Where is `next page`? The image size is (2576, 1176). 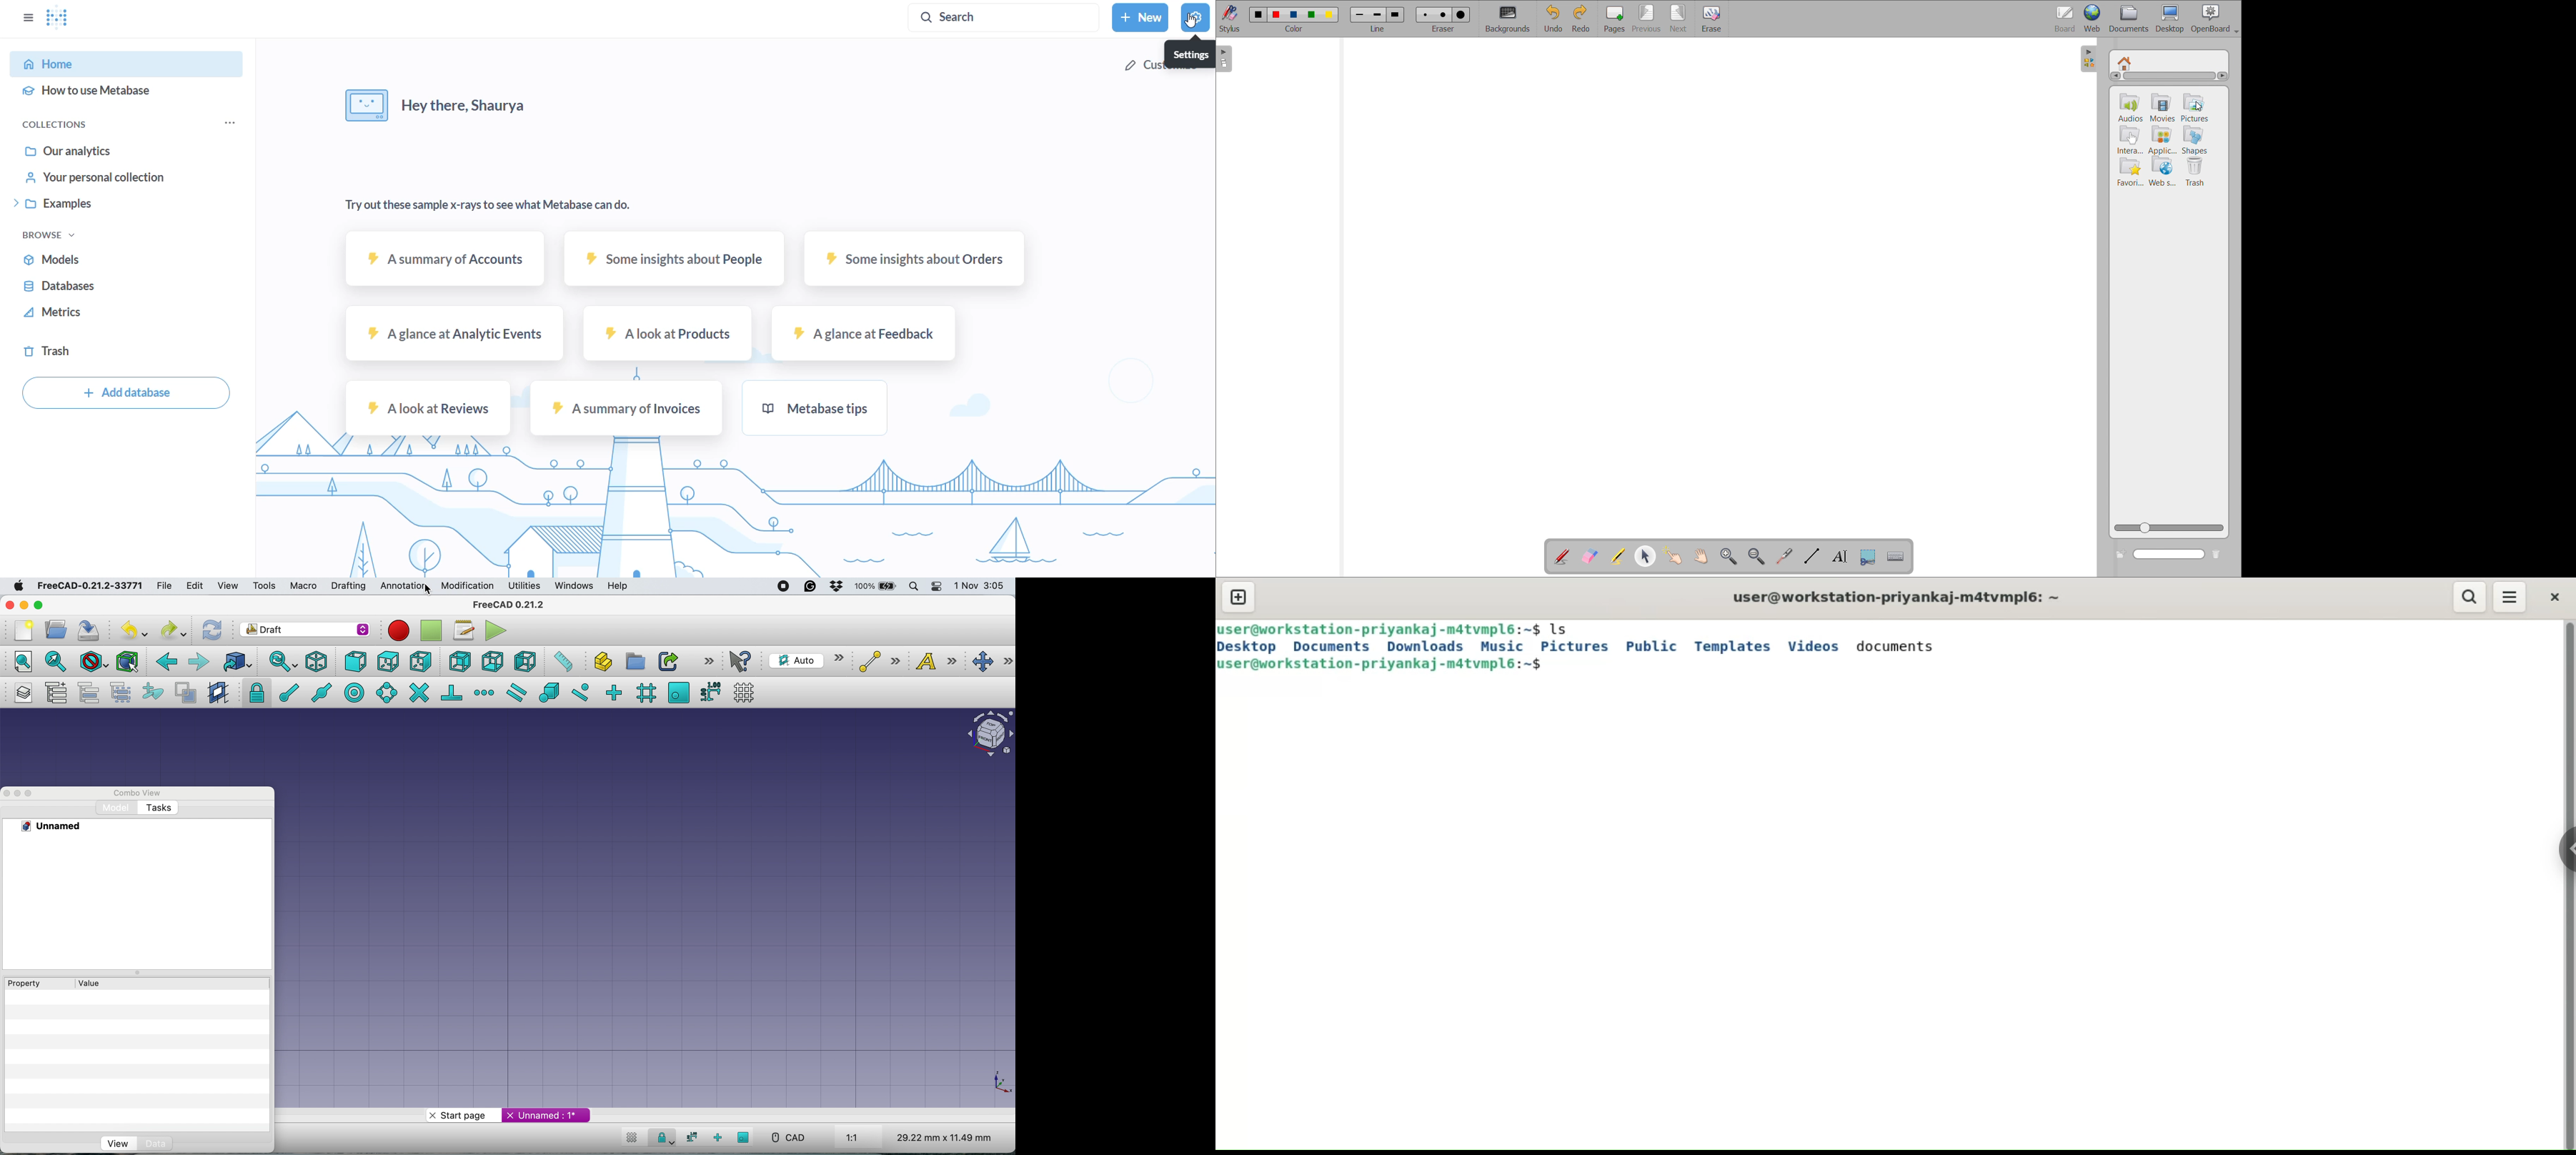
next page is located at coordinates (1679, 18).